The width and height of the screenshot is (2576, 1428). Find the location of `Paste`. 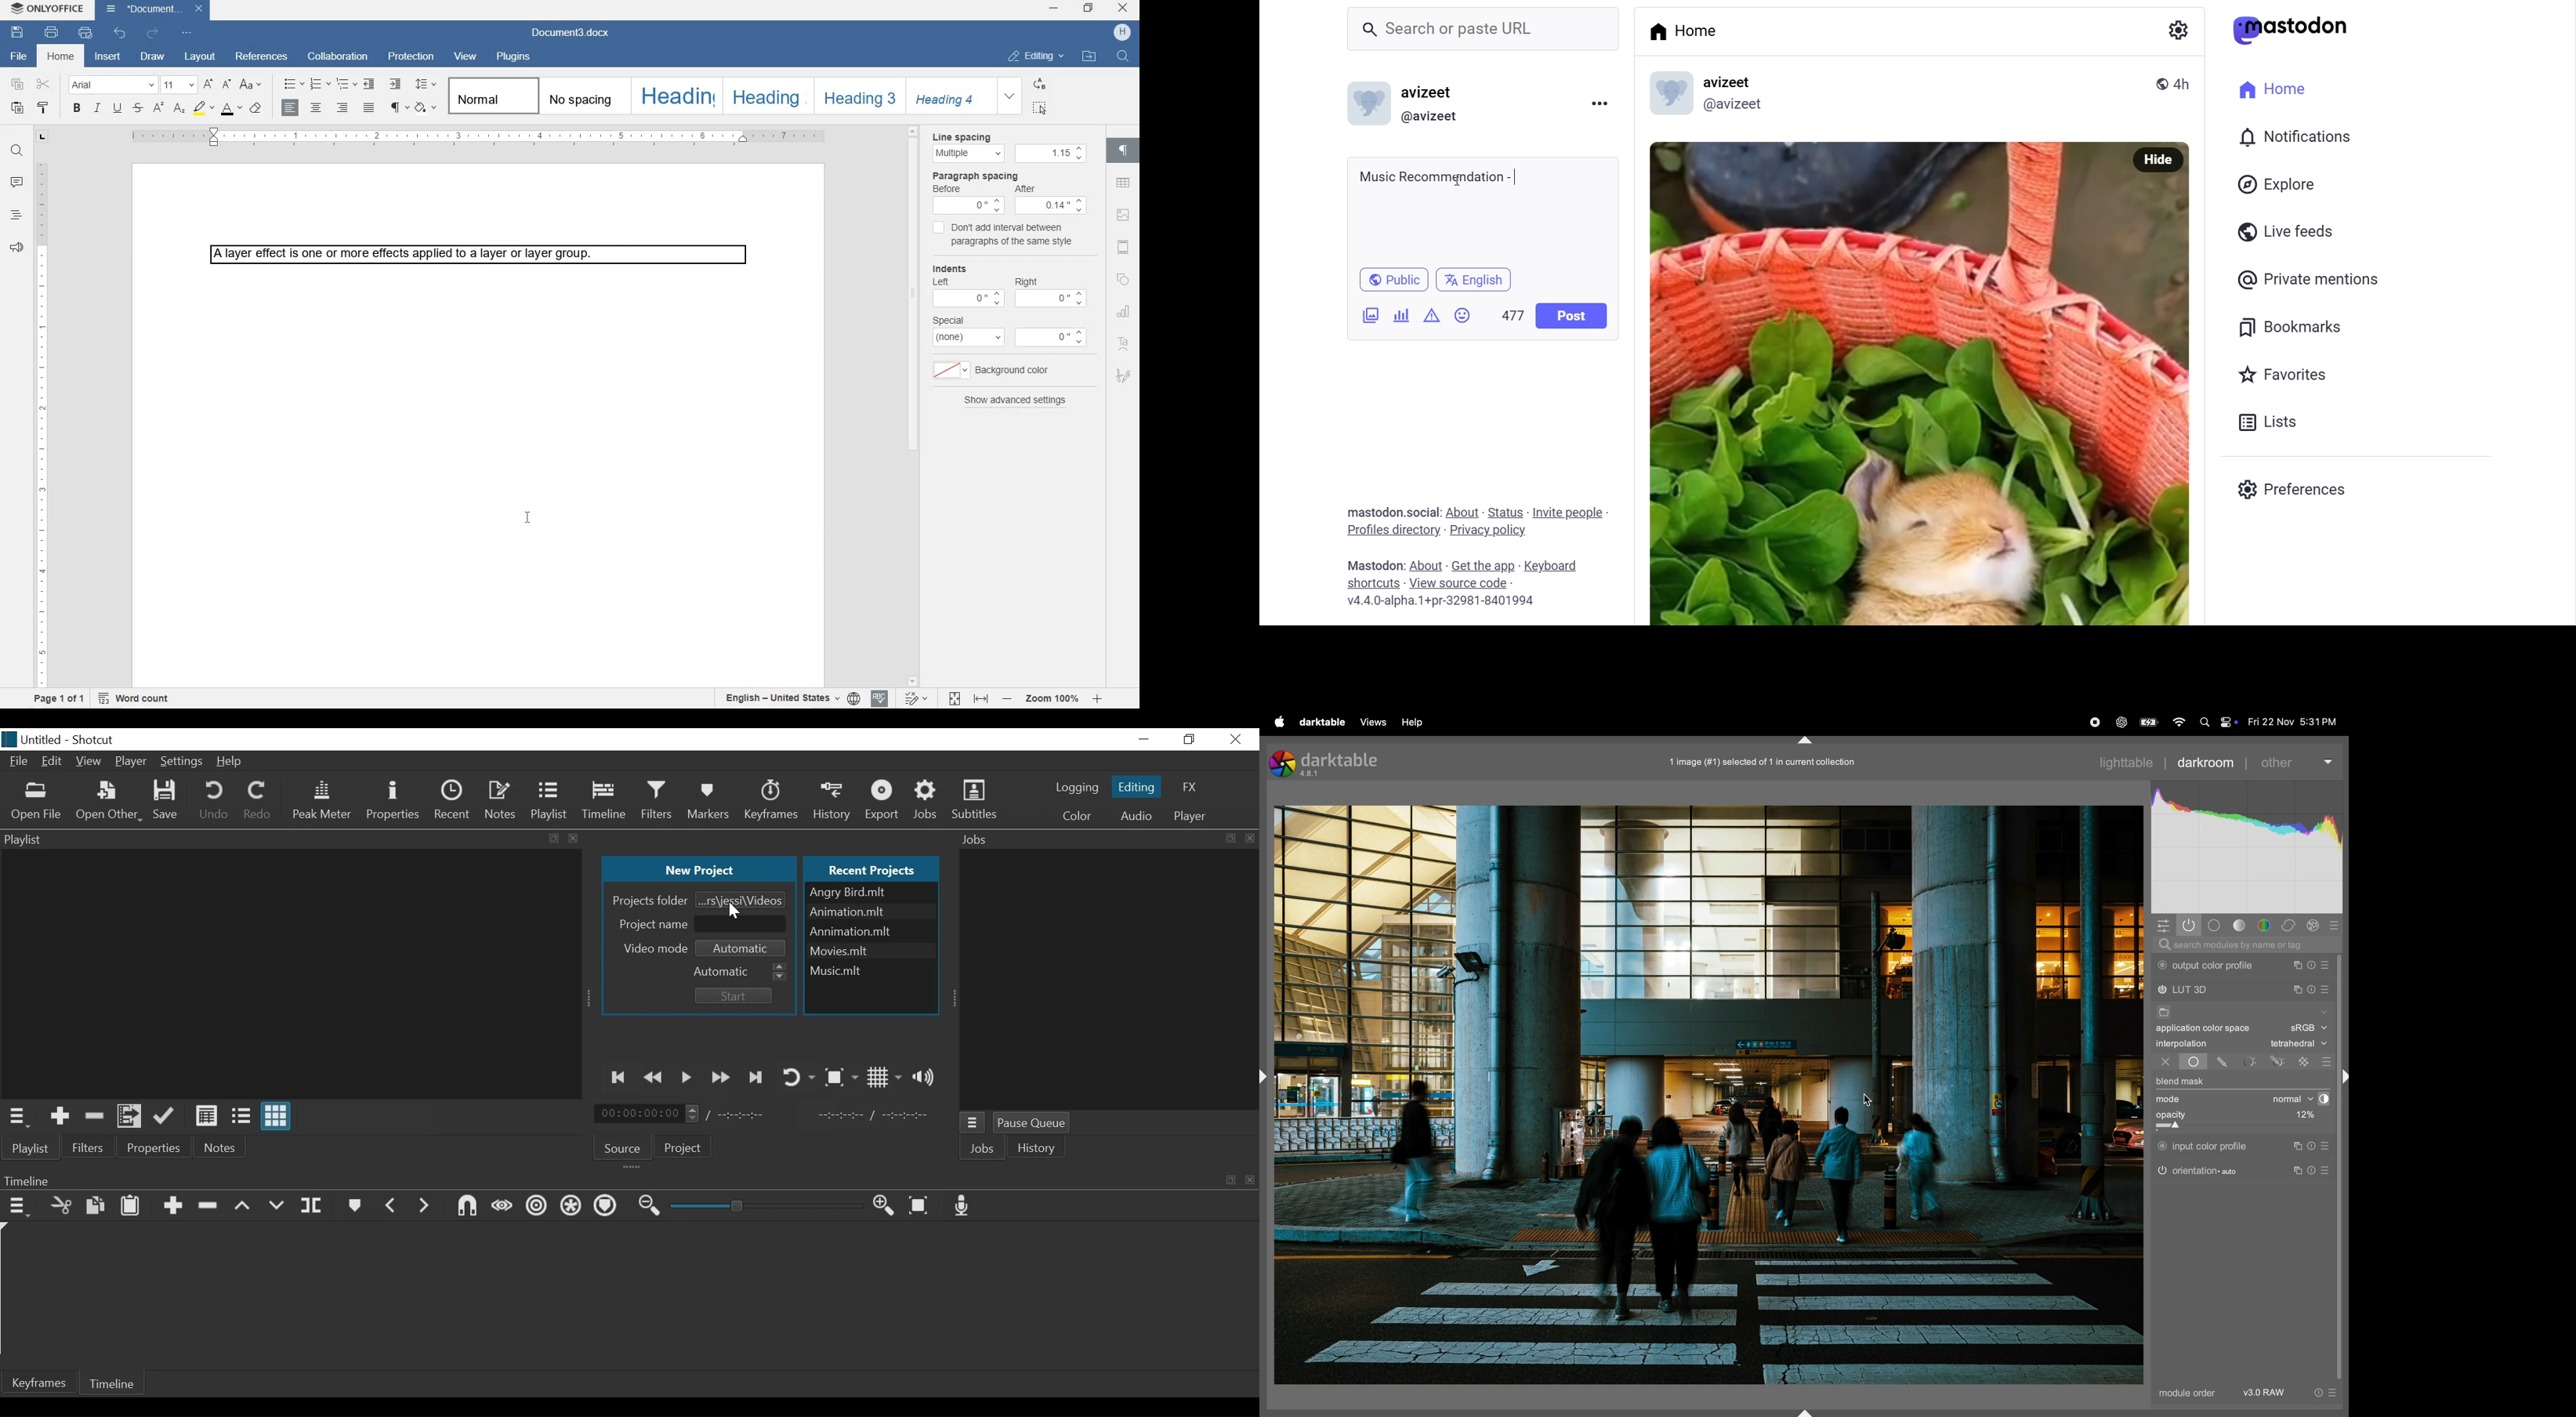

Paste is located at coordinates (131, 1205).